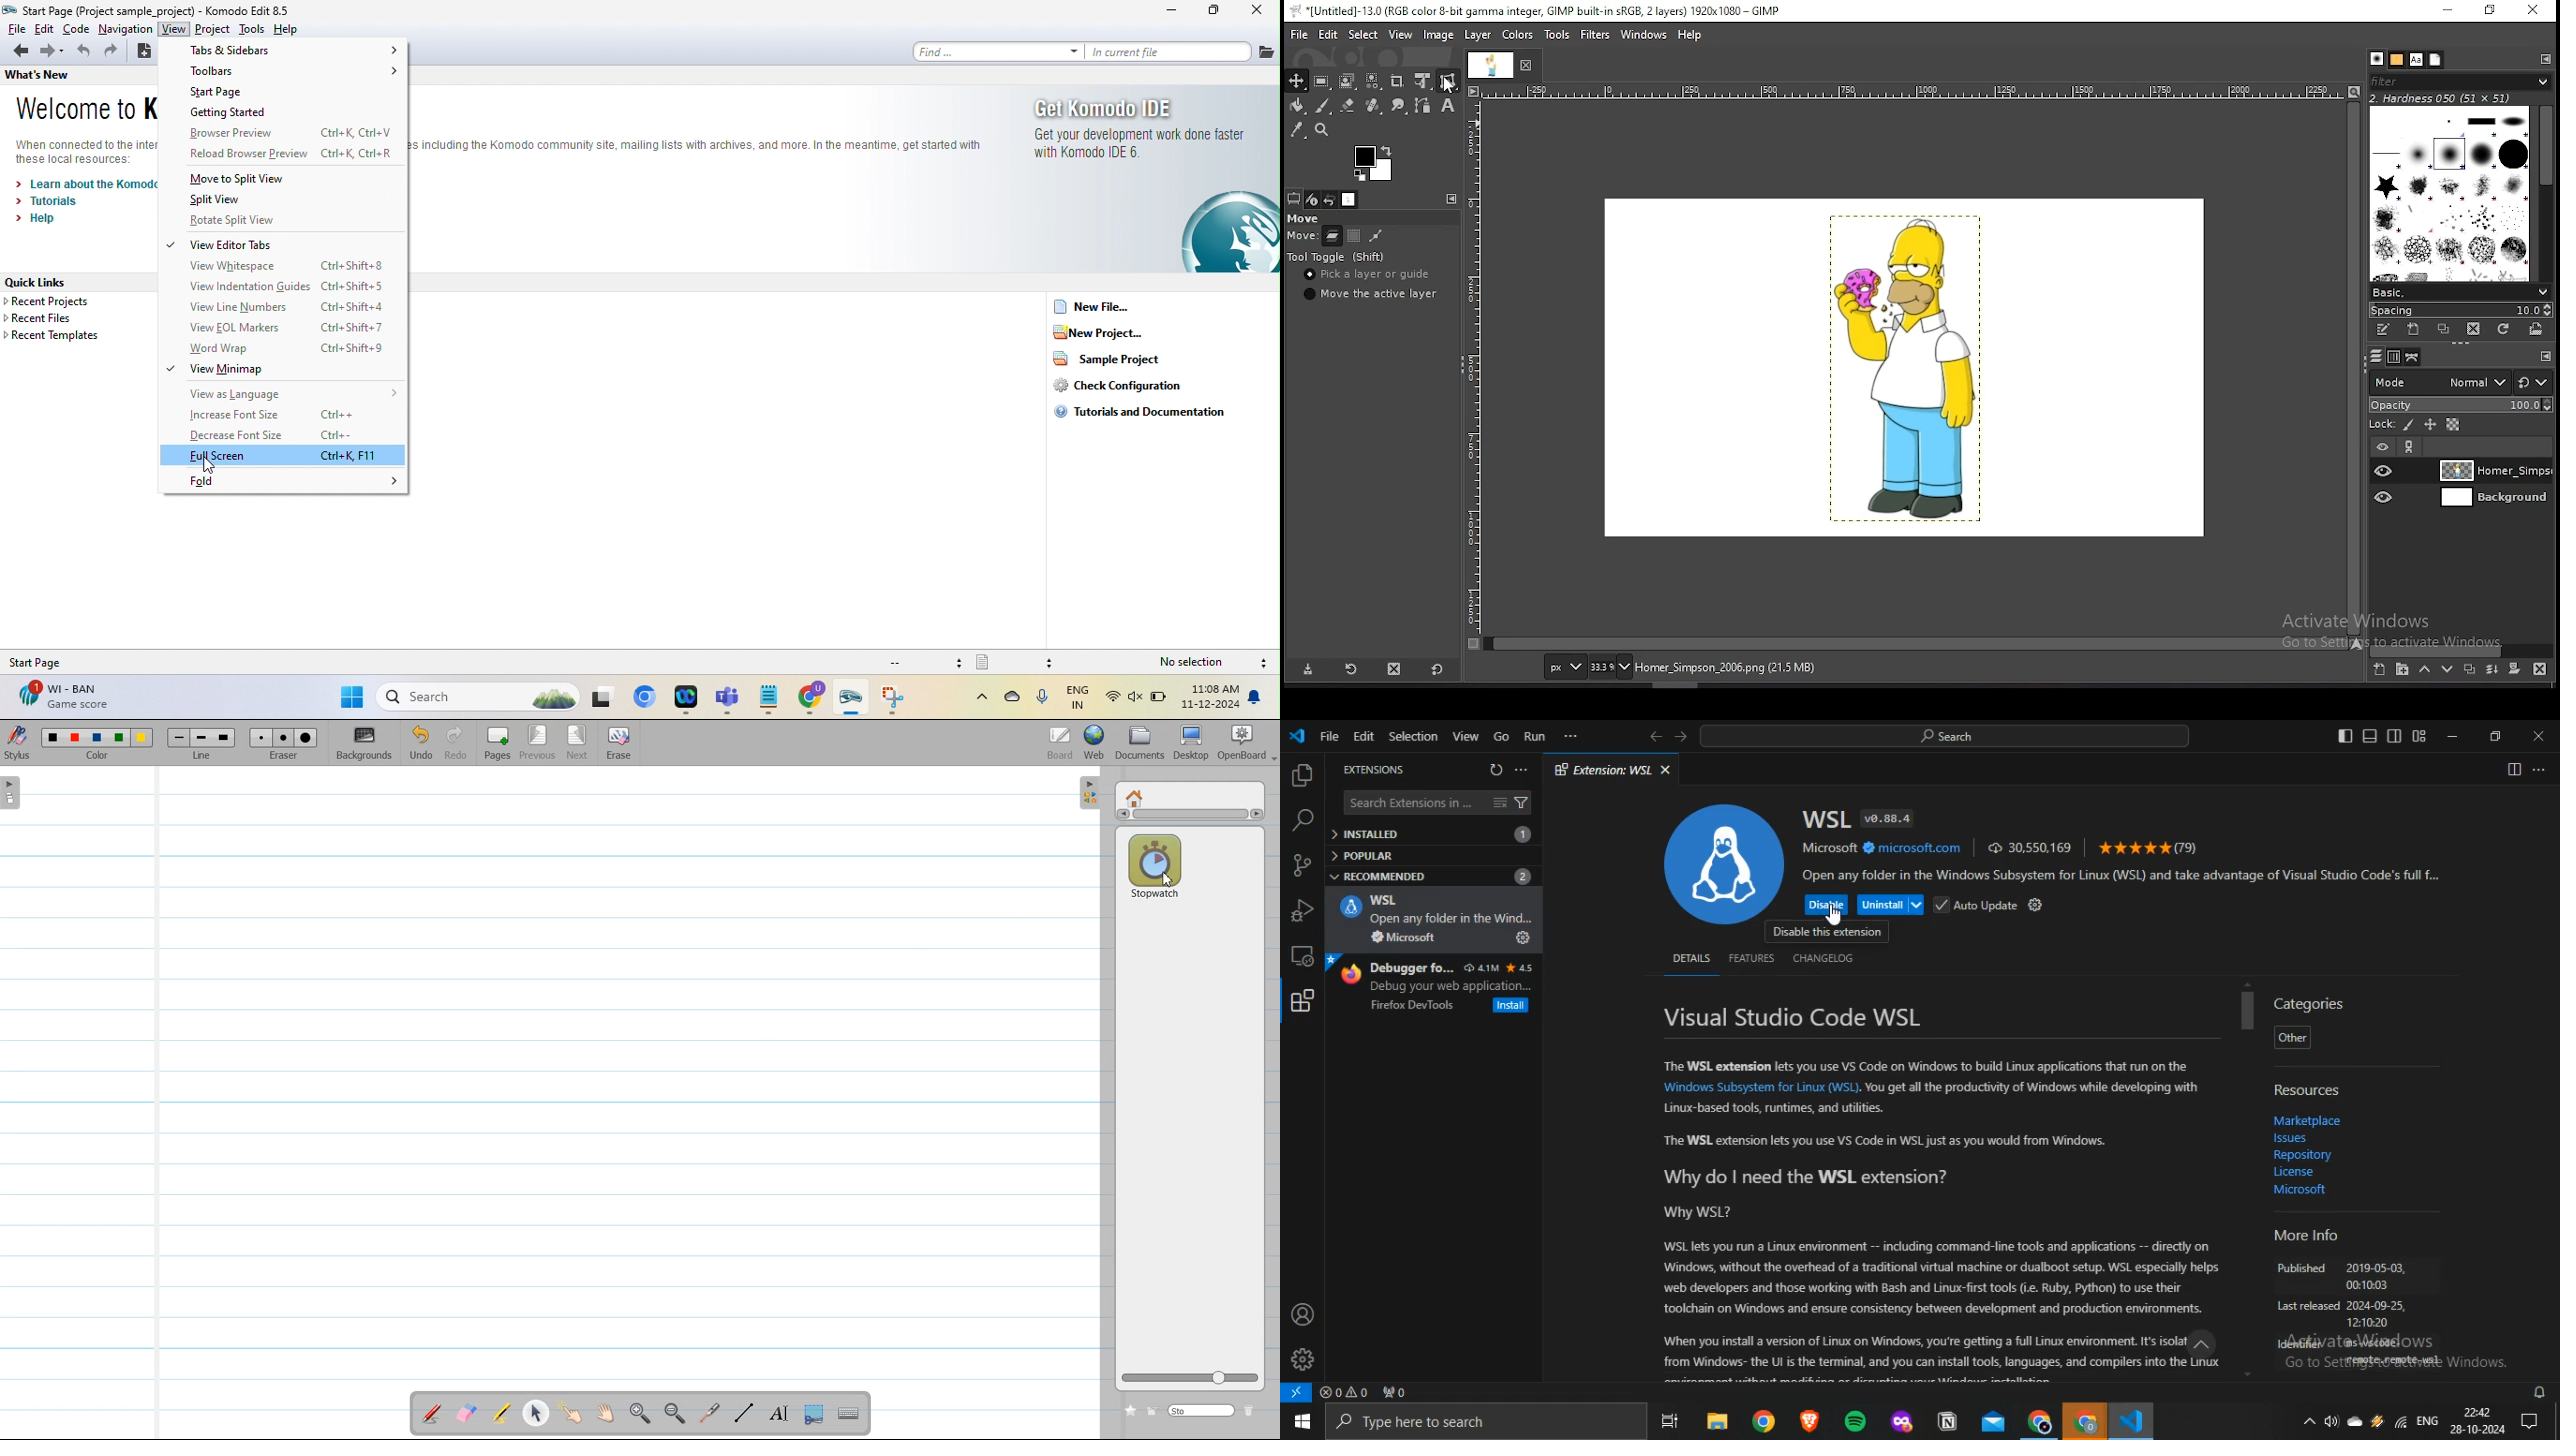  I want to click on unified transform tool, so click(1423, 81).